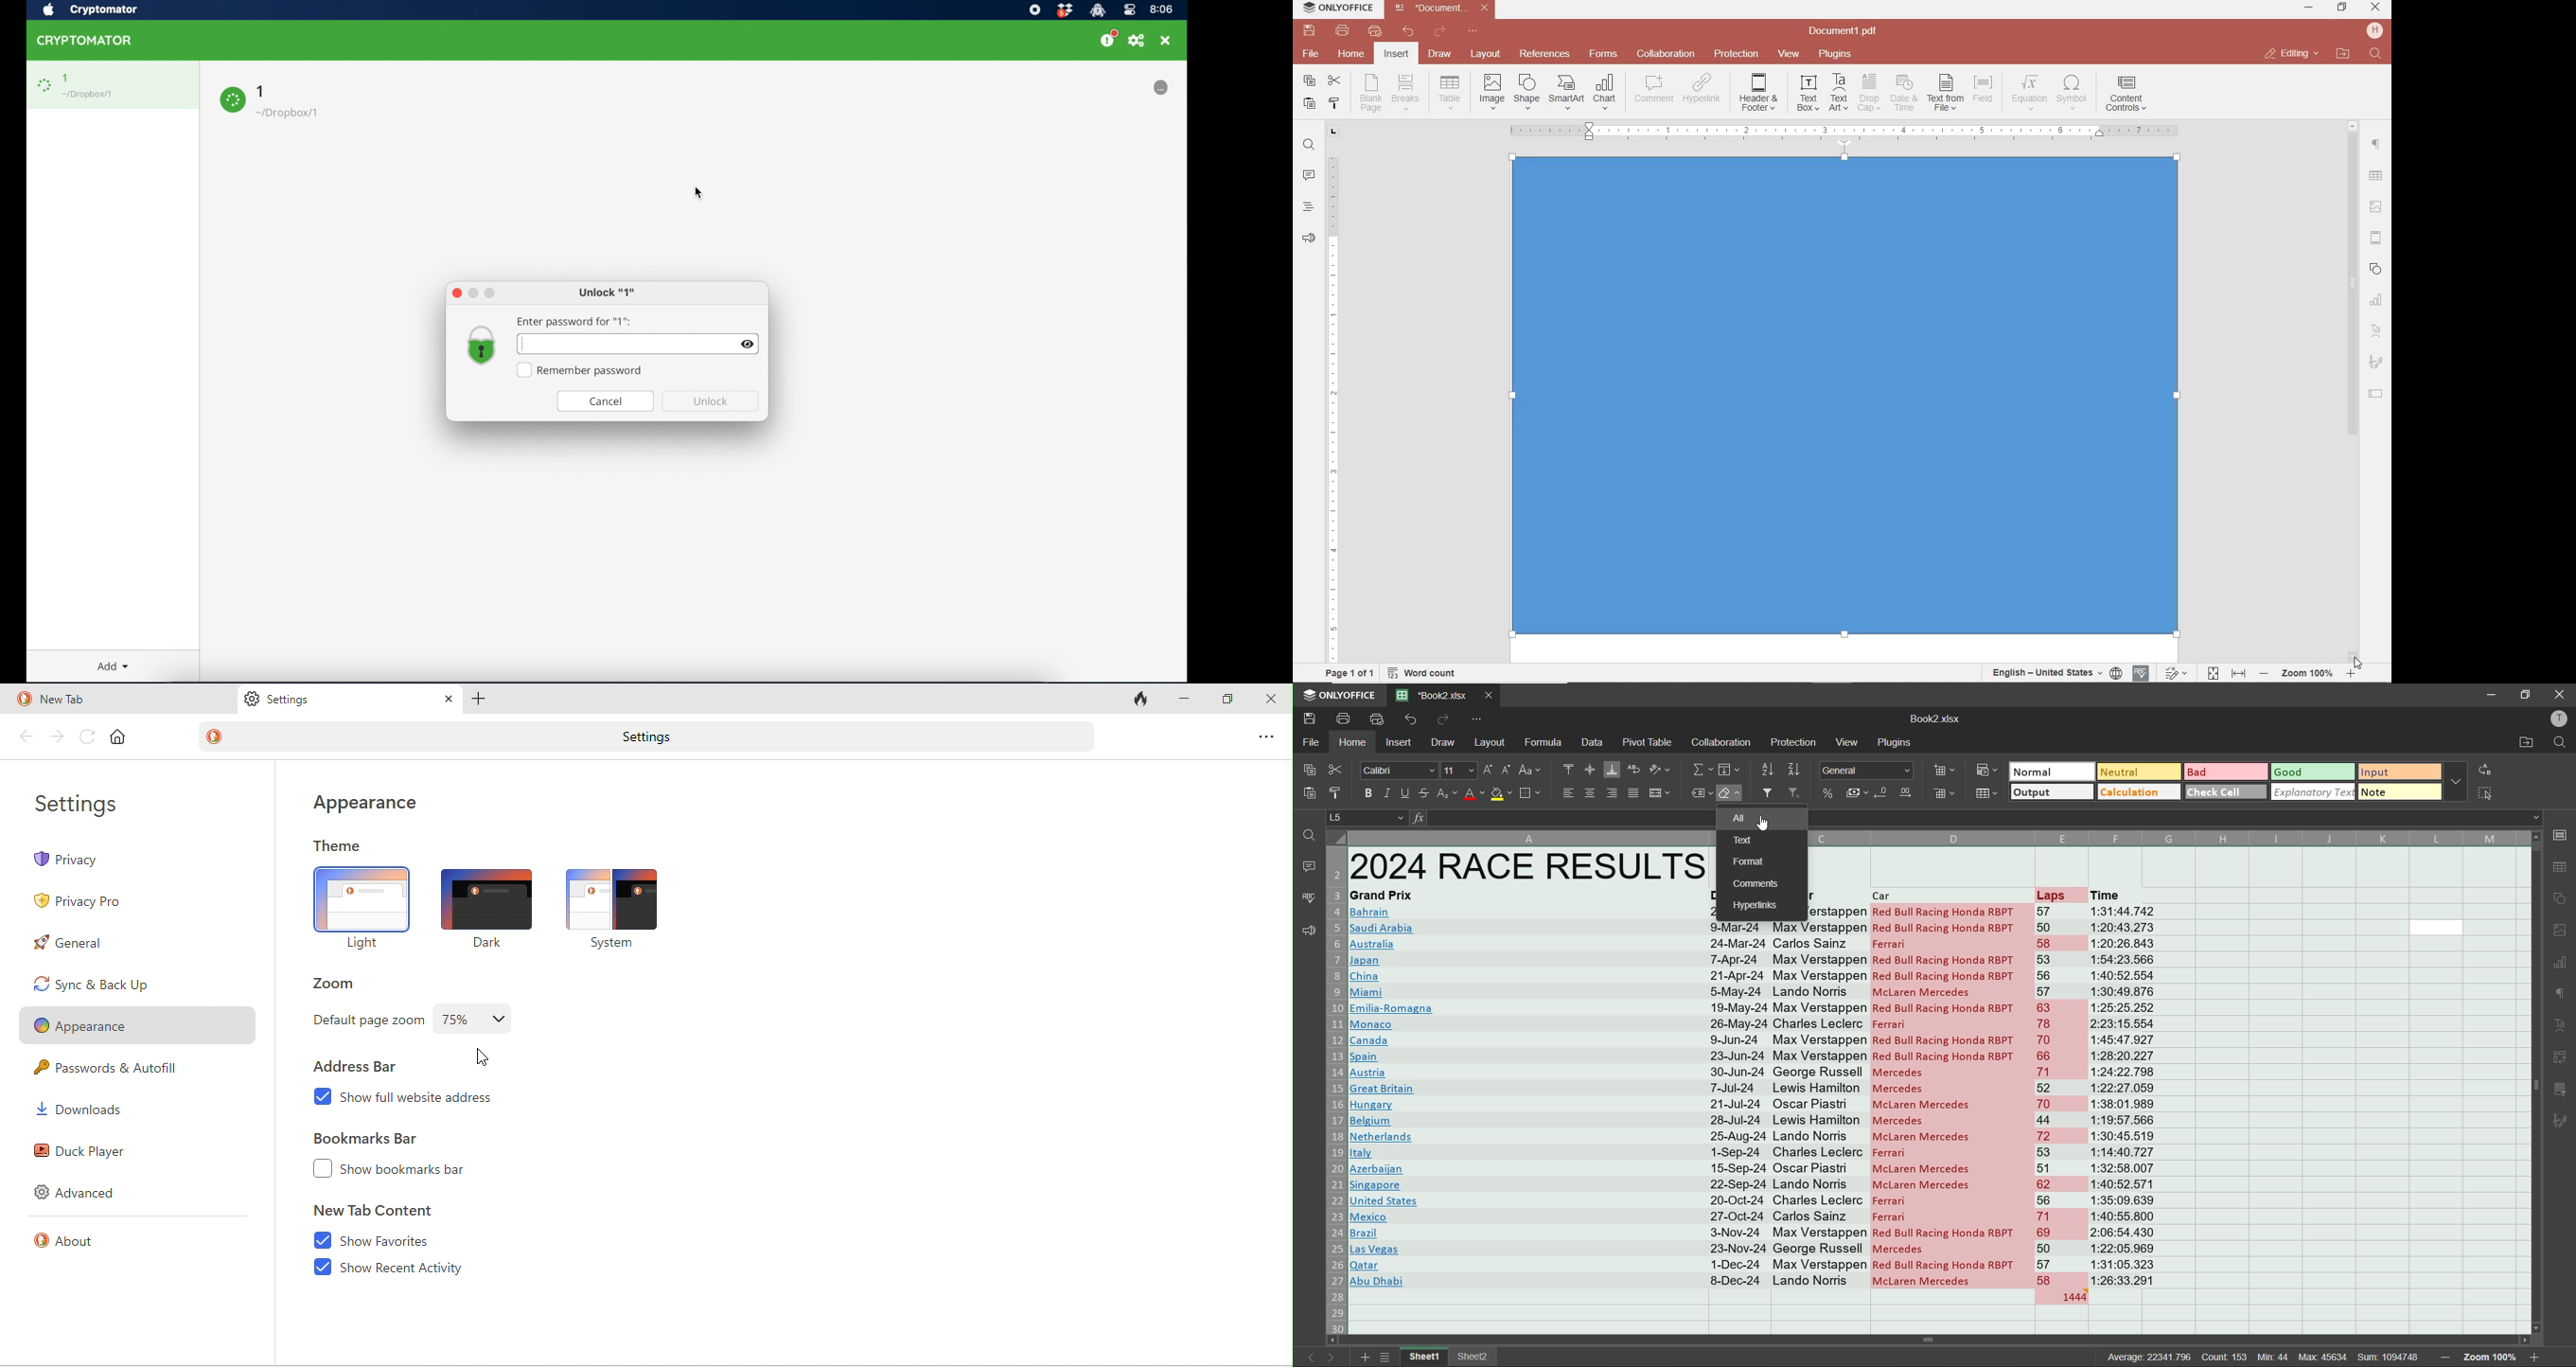 The height and width of the screenshot is (1372, 2576). What do you see at coordinates (1312, 743) in the screenshot?
I see `file` at bounding box center [1312, 743].